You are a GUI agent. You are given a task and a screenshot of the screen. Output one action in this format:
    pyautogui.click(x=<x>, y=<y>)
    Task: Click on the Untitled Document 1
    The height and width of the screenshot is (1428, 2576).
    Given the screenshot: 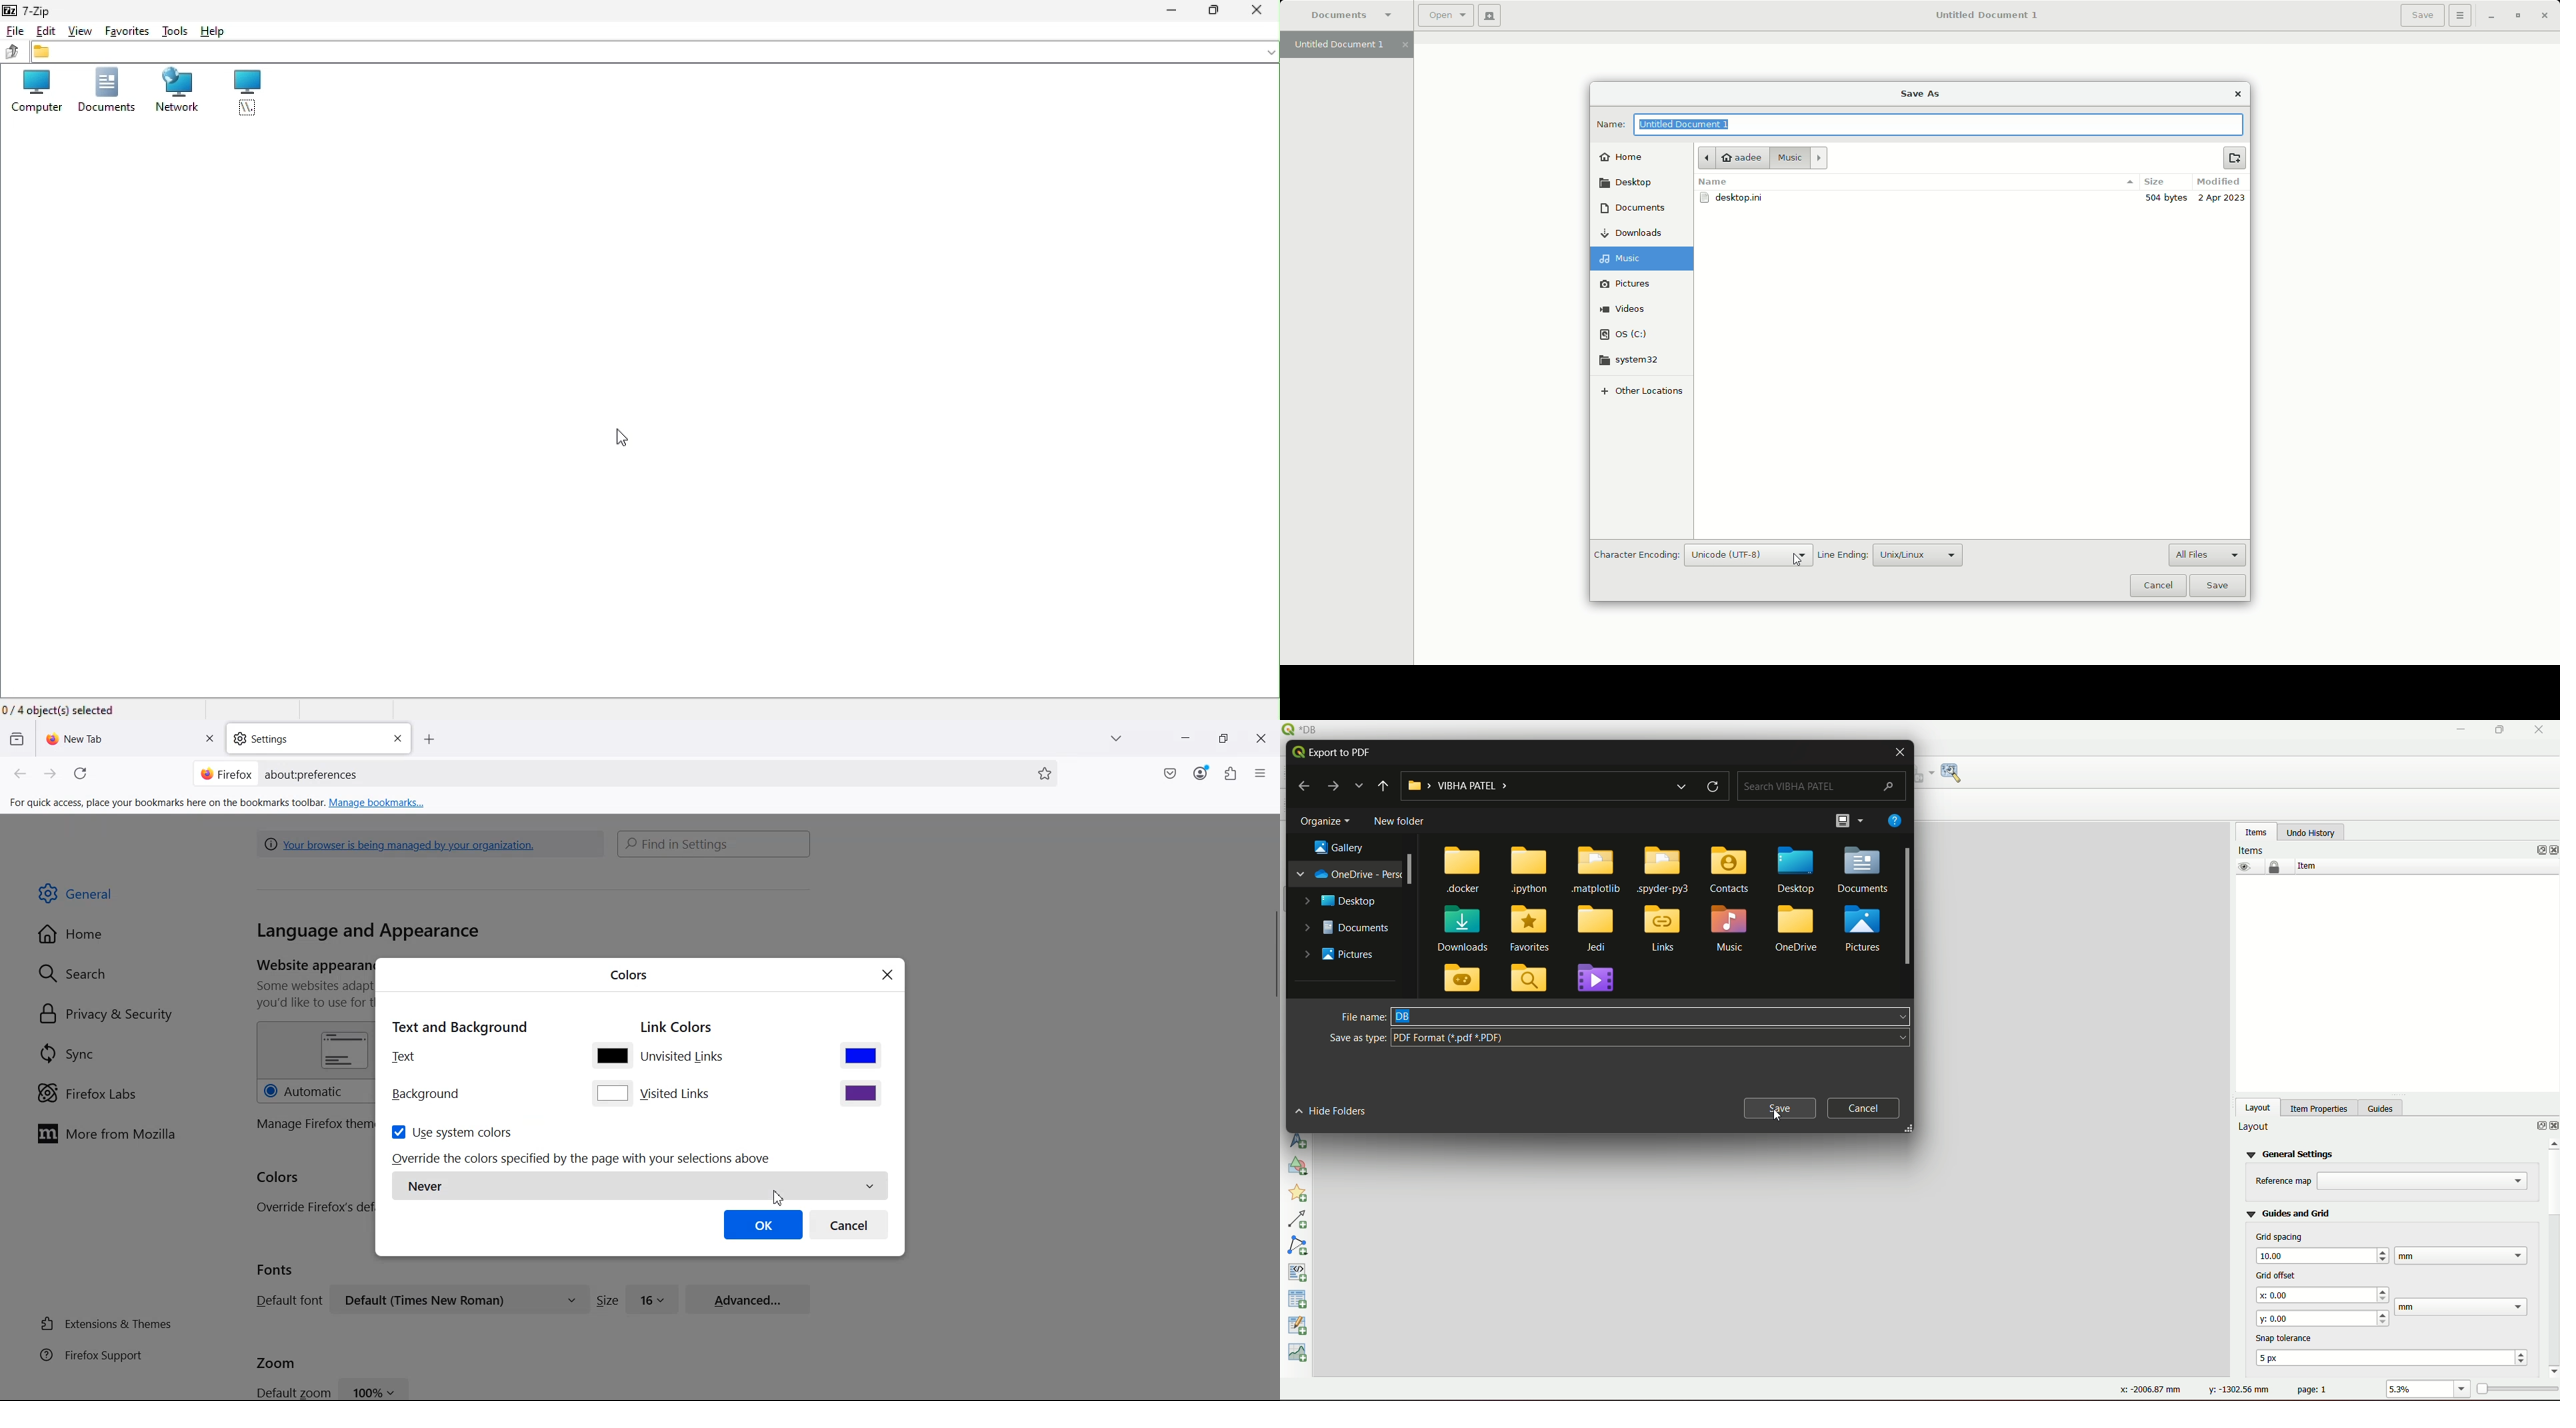 What is the action you would take?
    pyautogui.click(x=1987, y=16)
    